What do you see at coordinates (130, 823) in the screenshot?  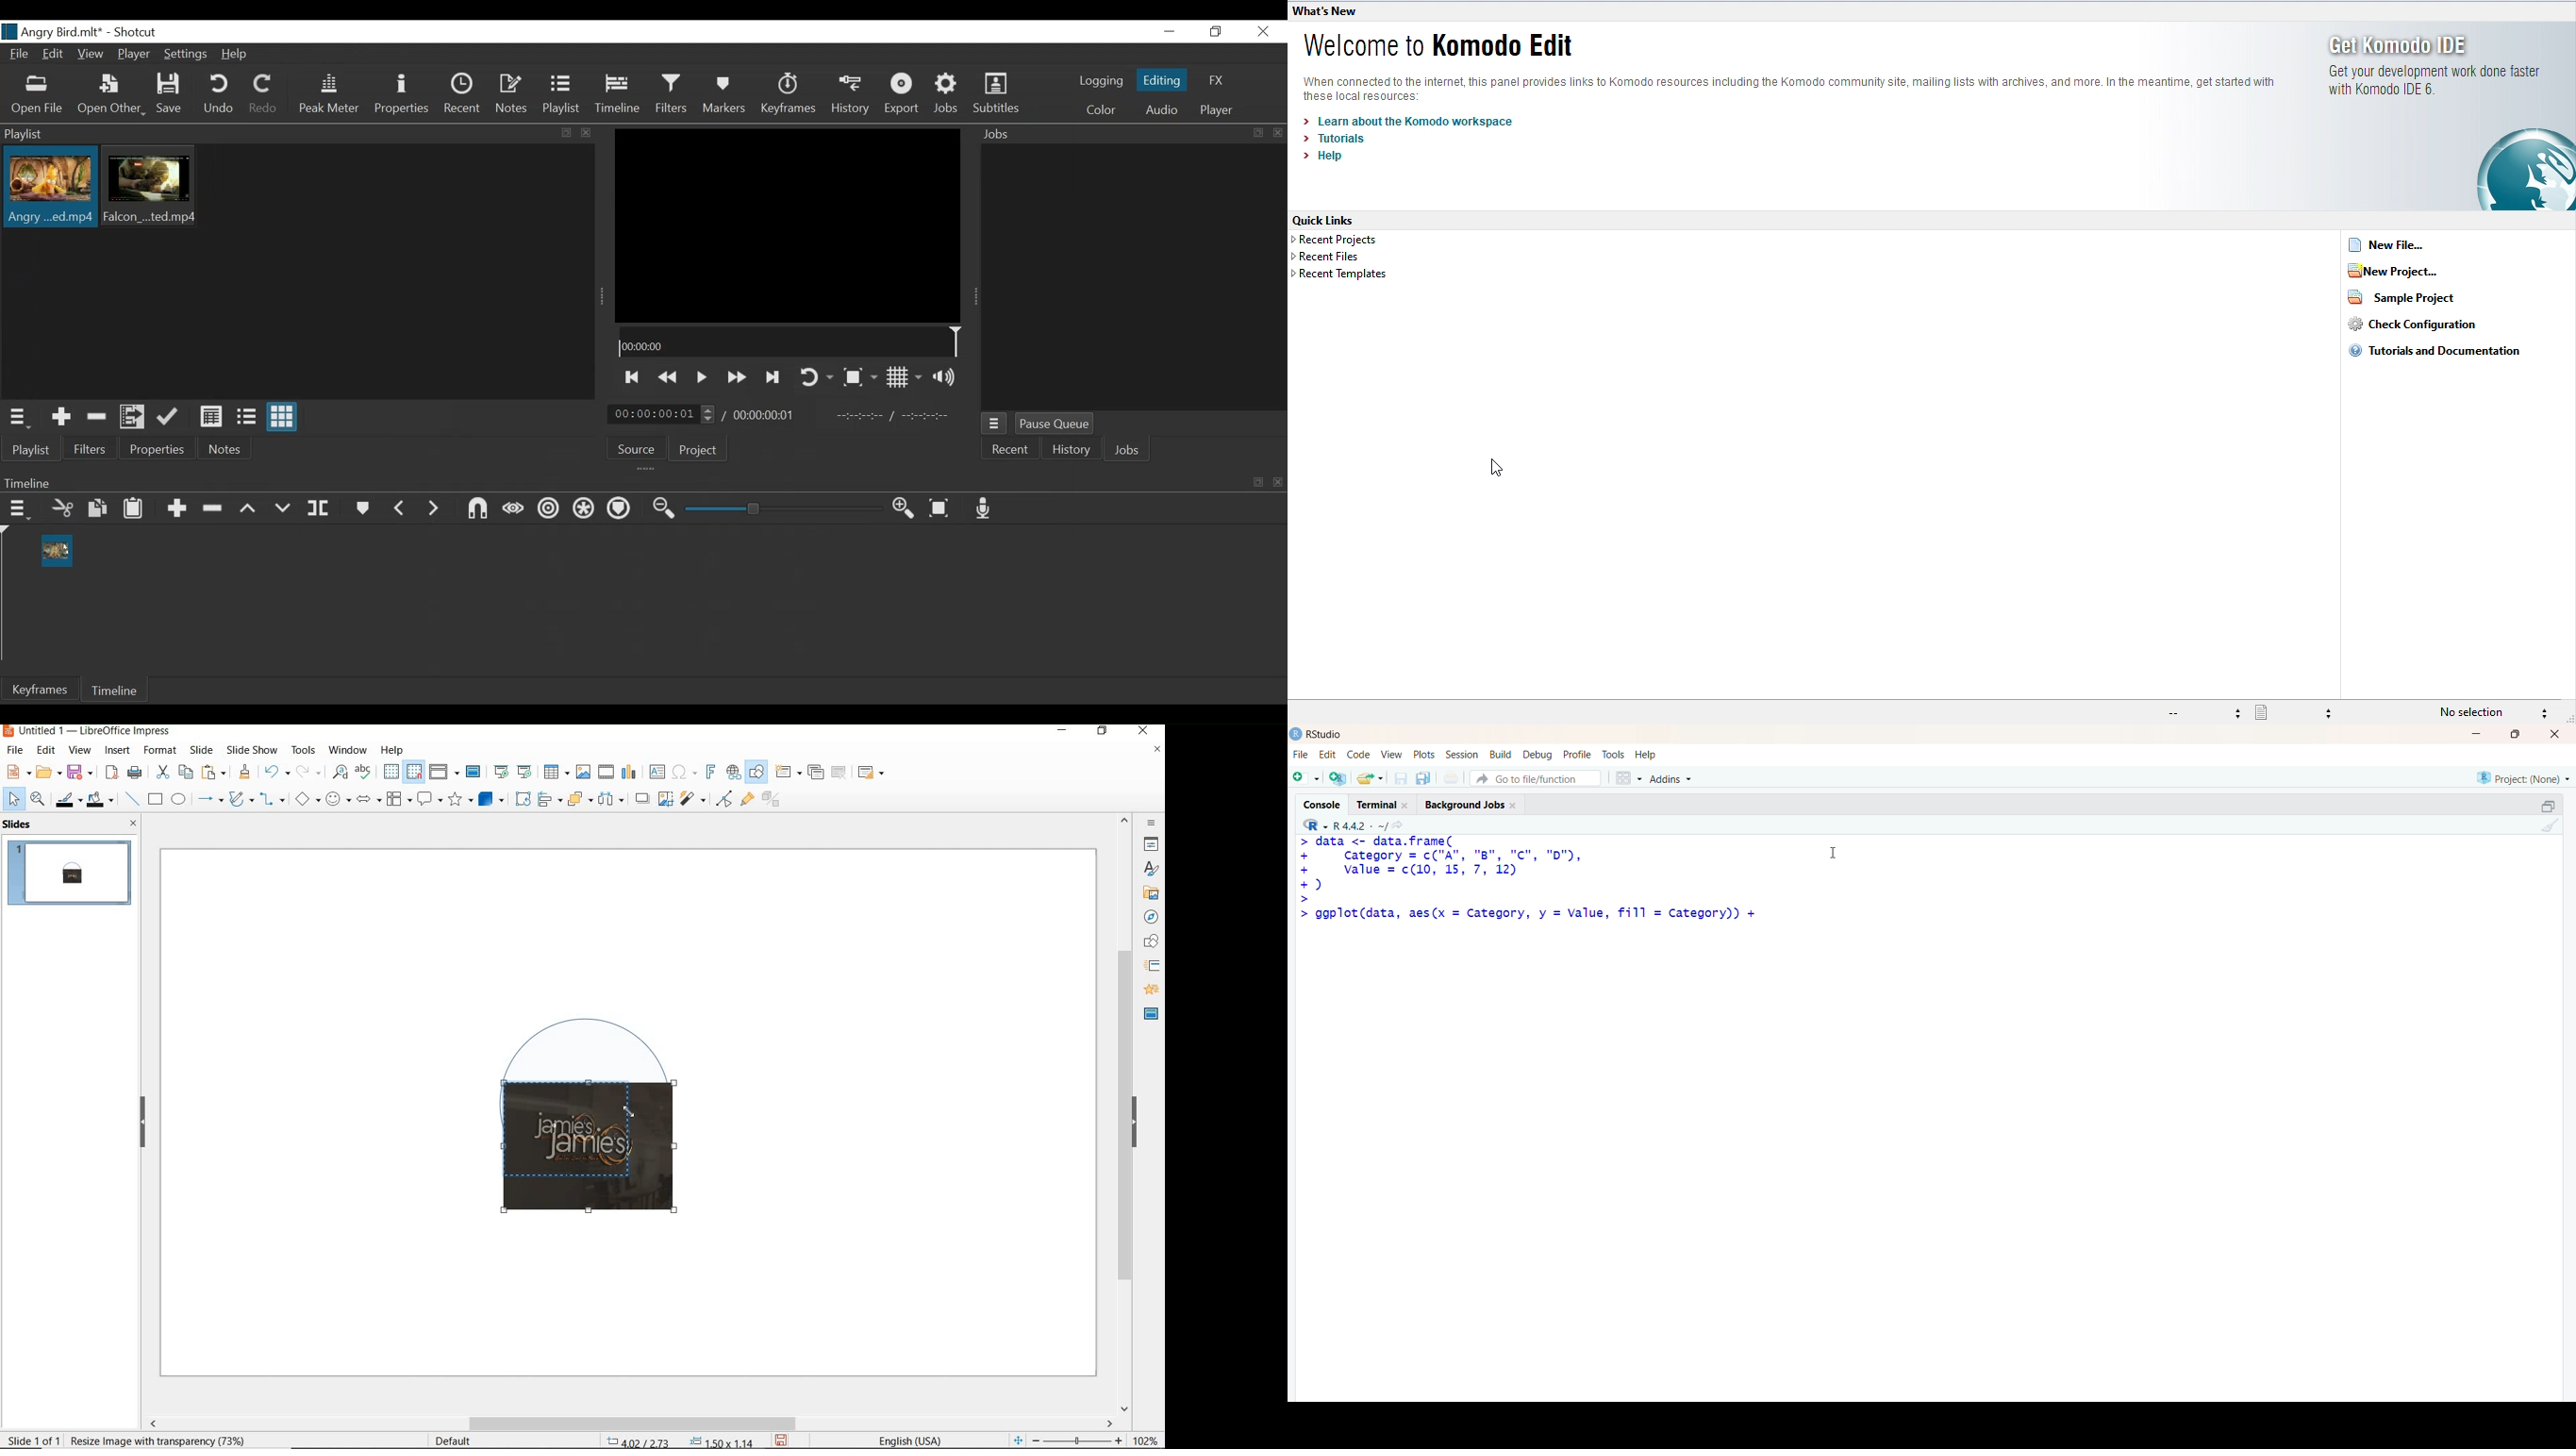 I see `close` at bounding box center [130, 823].